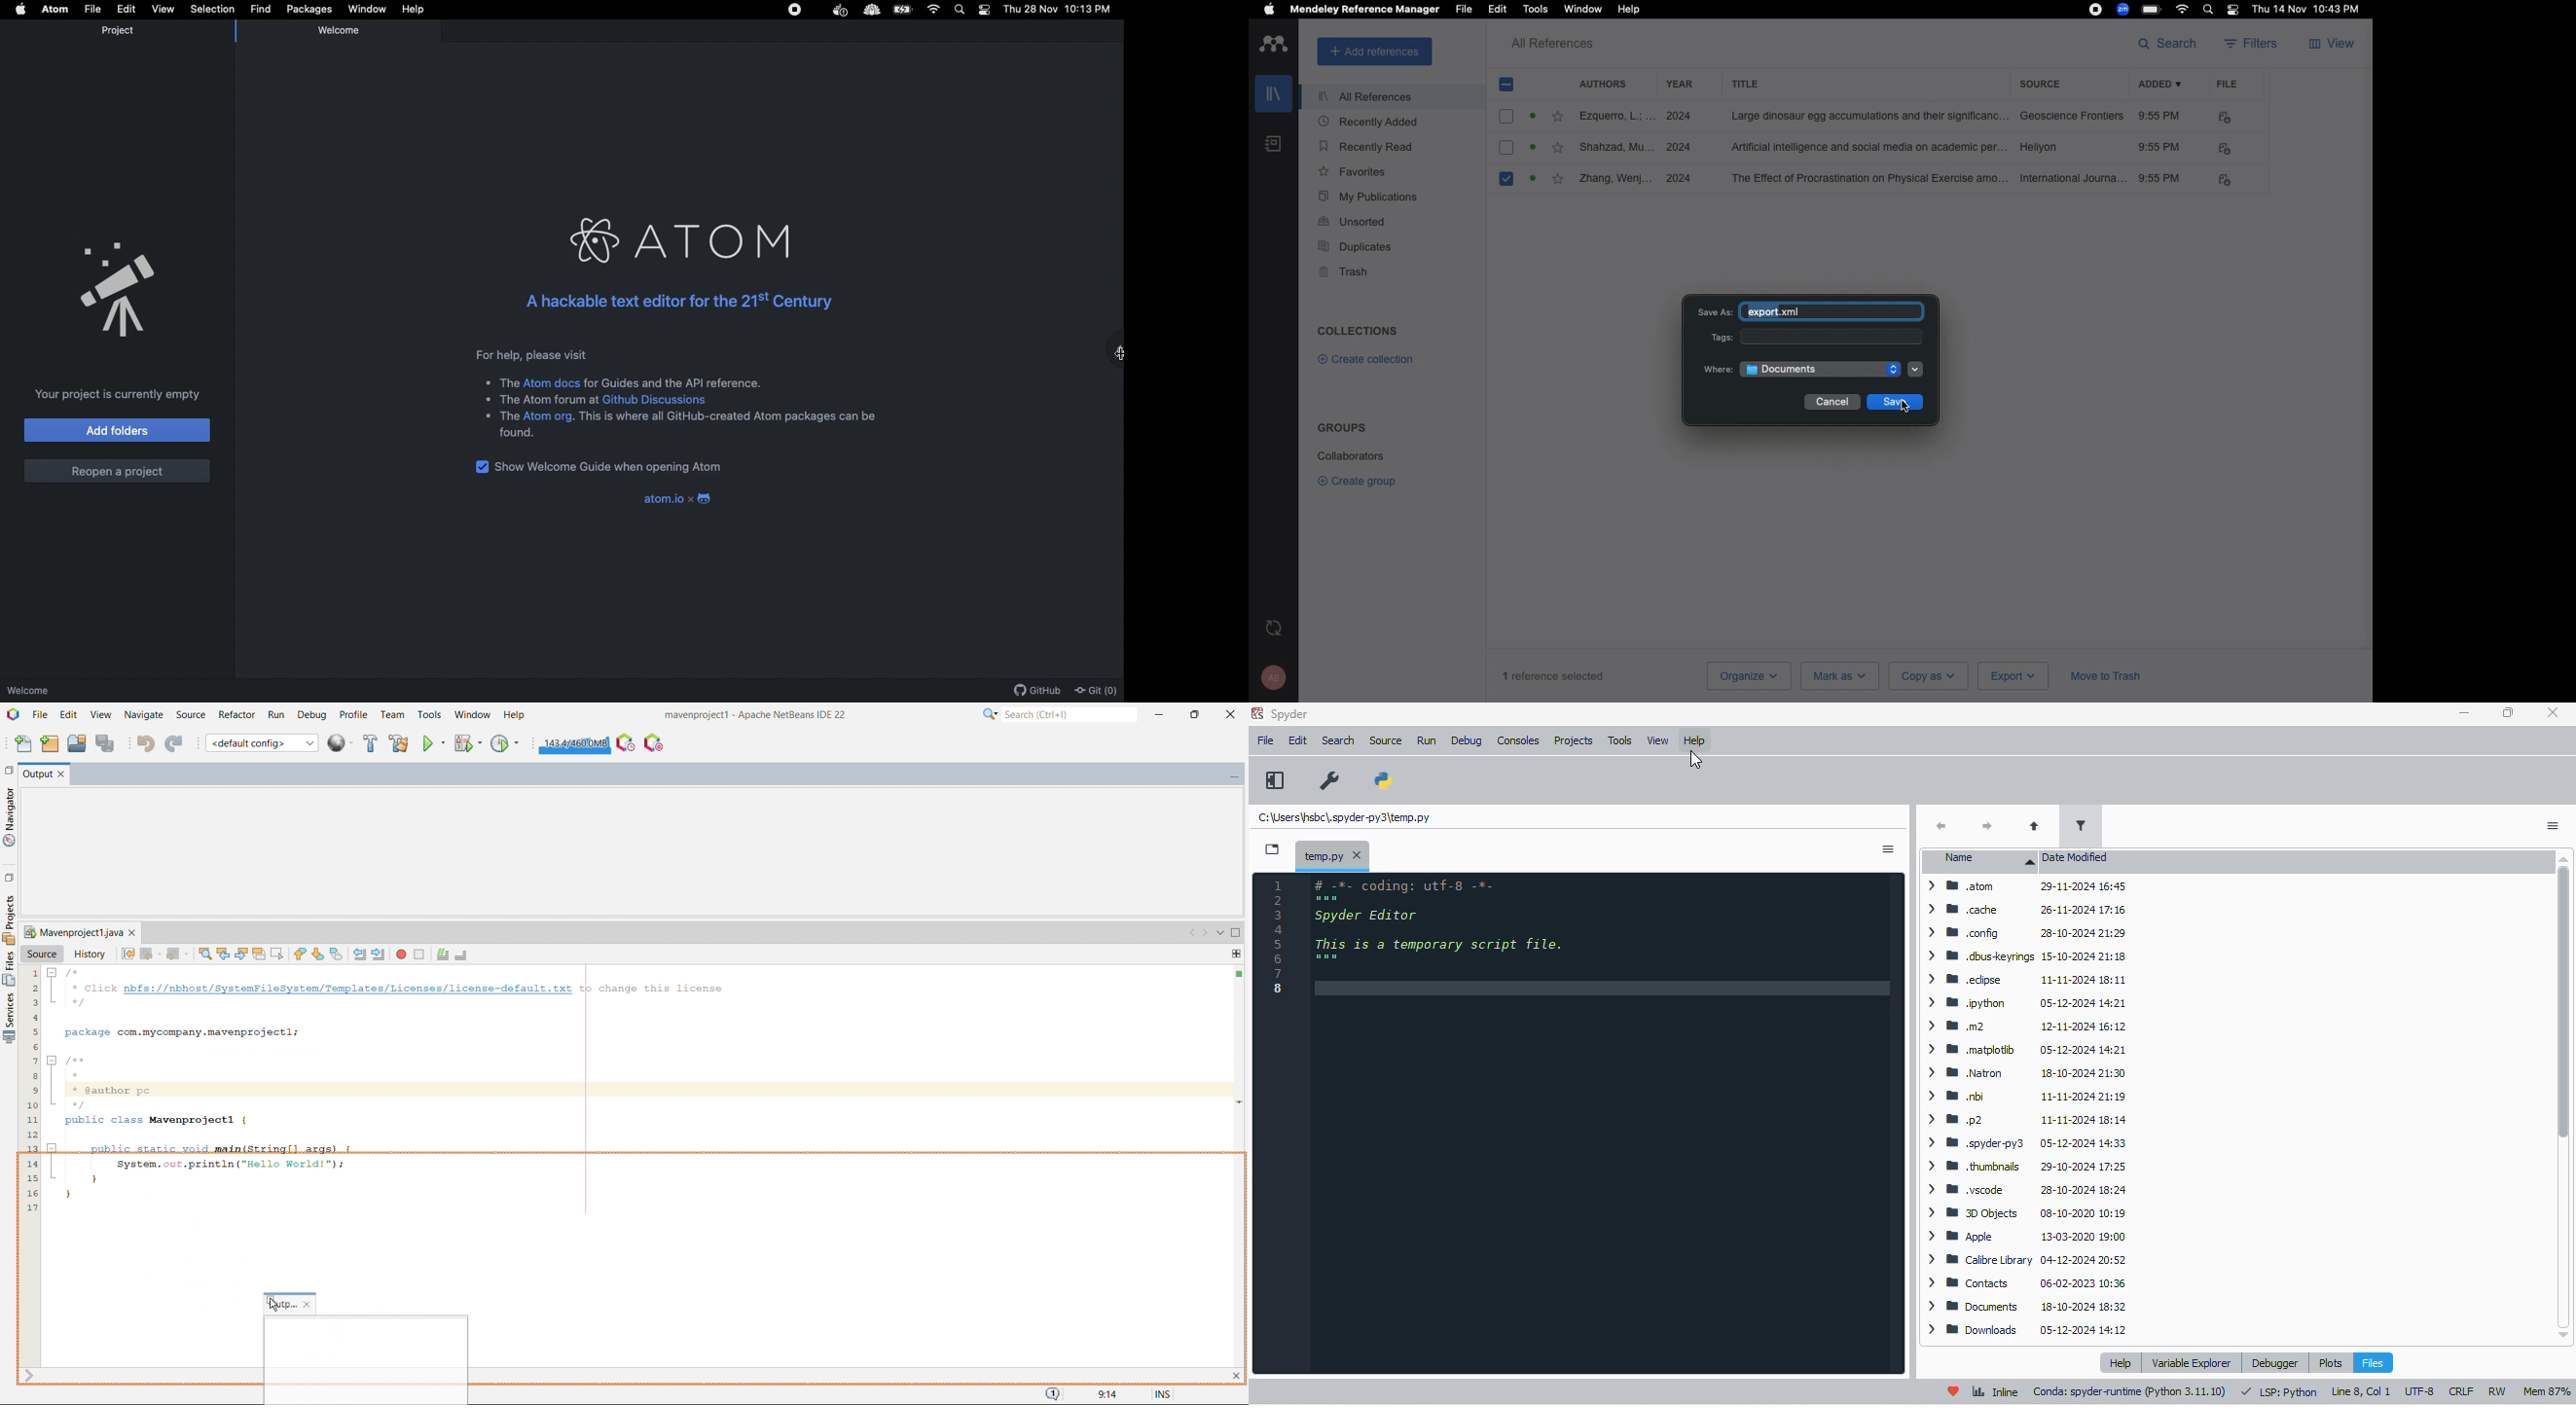  Describe the element at coordinates (116, 430) in the screenshot. I see `Add folders` at that location.